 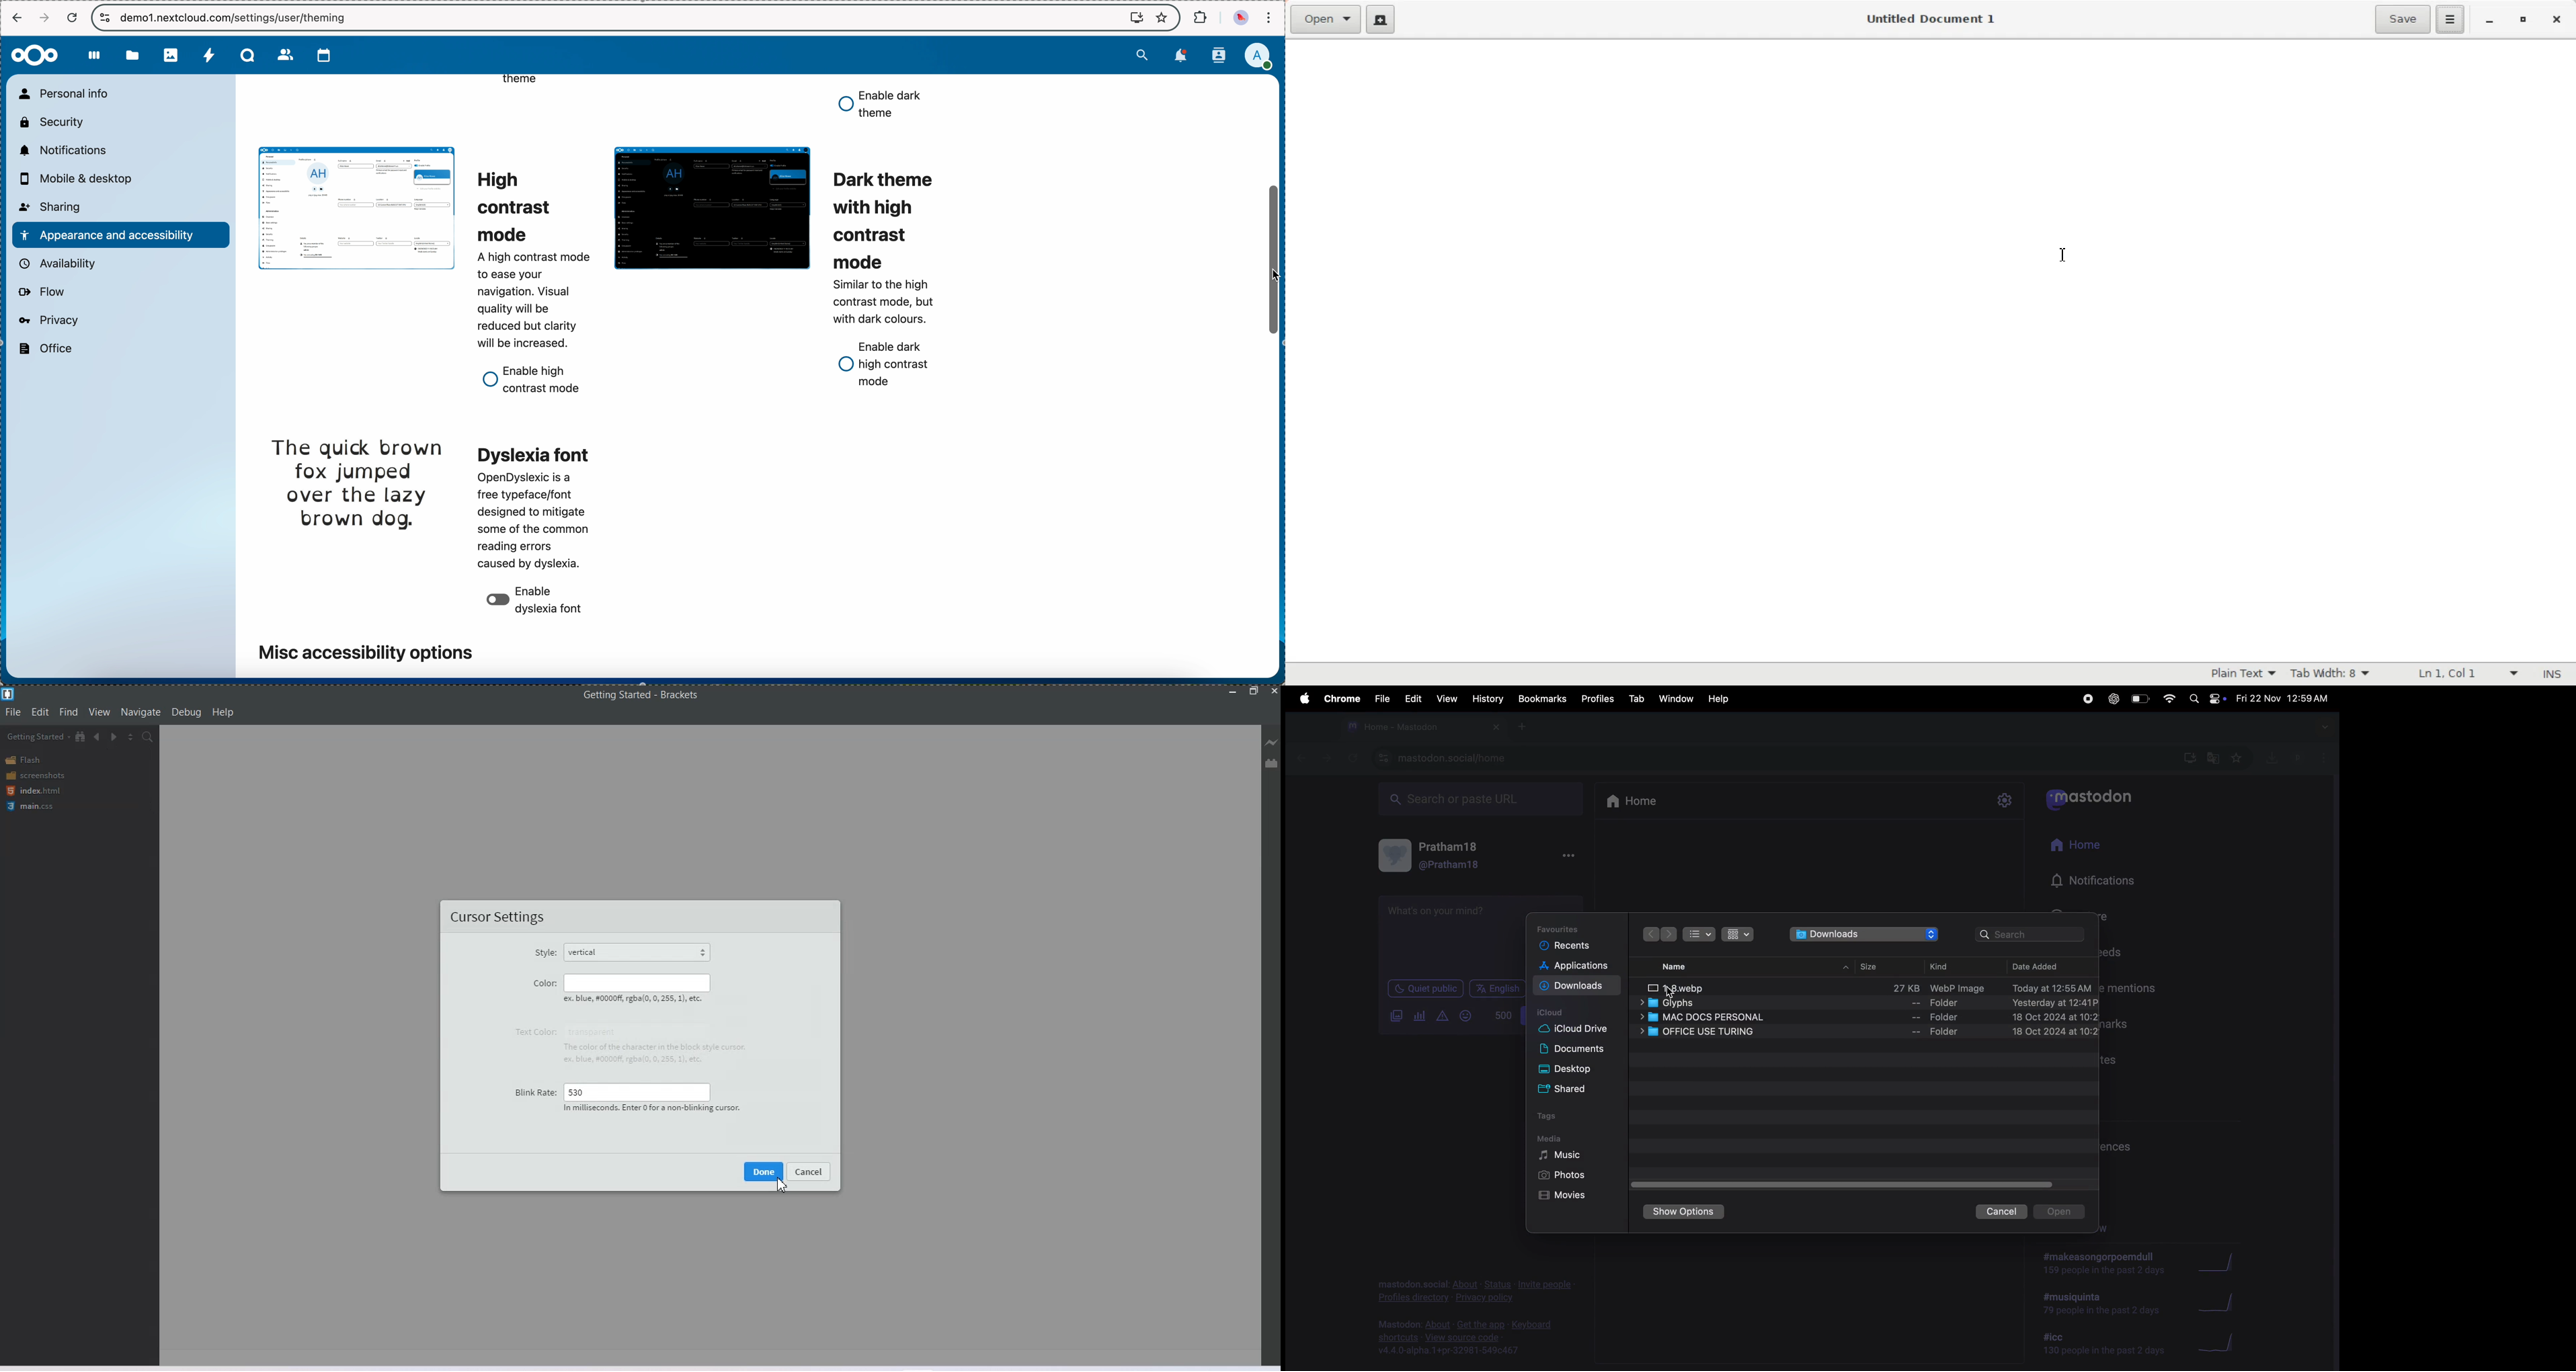 What do you see at coordinates (1675, 994) in the screenshot?
I see `cursor` at bounding box center [1675, 994].